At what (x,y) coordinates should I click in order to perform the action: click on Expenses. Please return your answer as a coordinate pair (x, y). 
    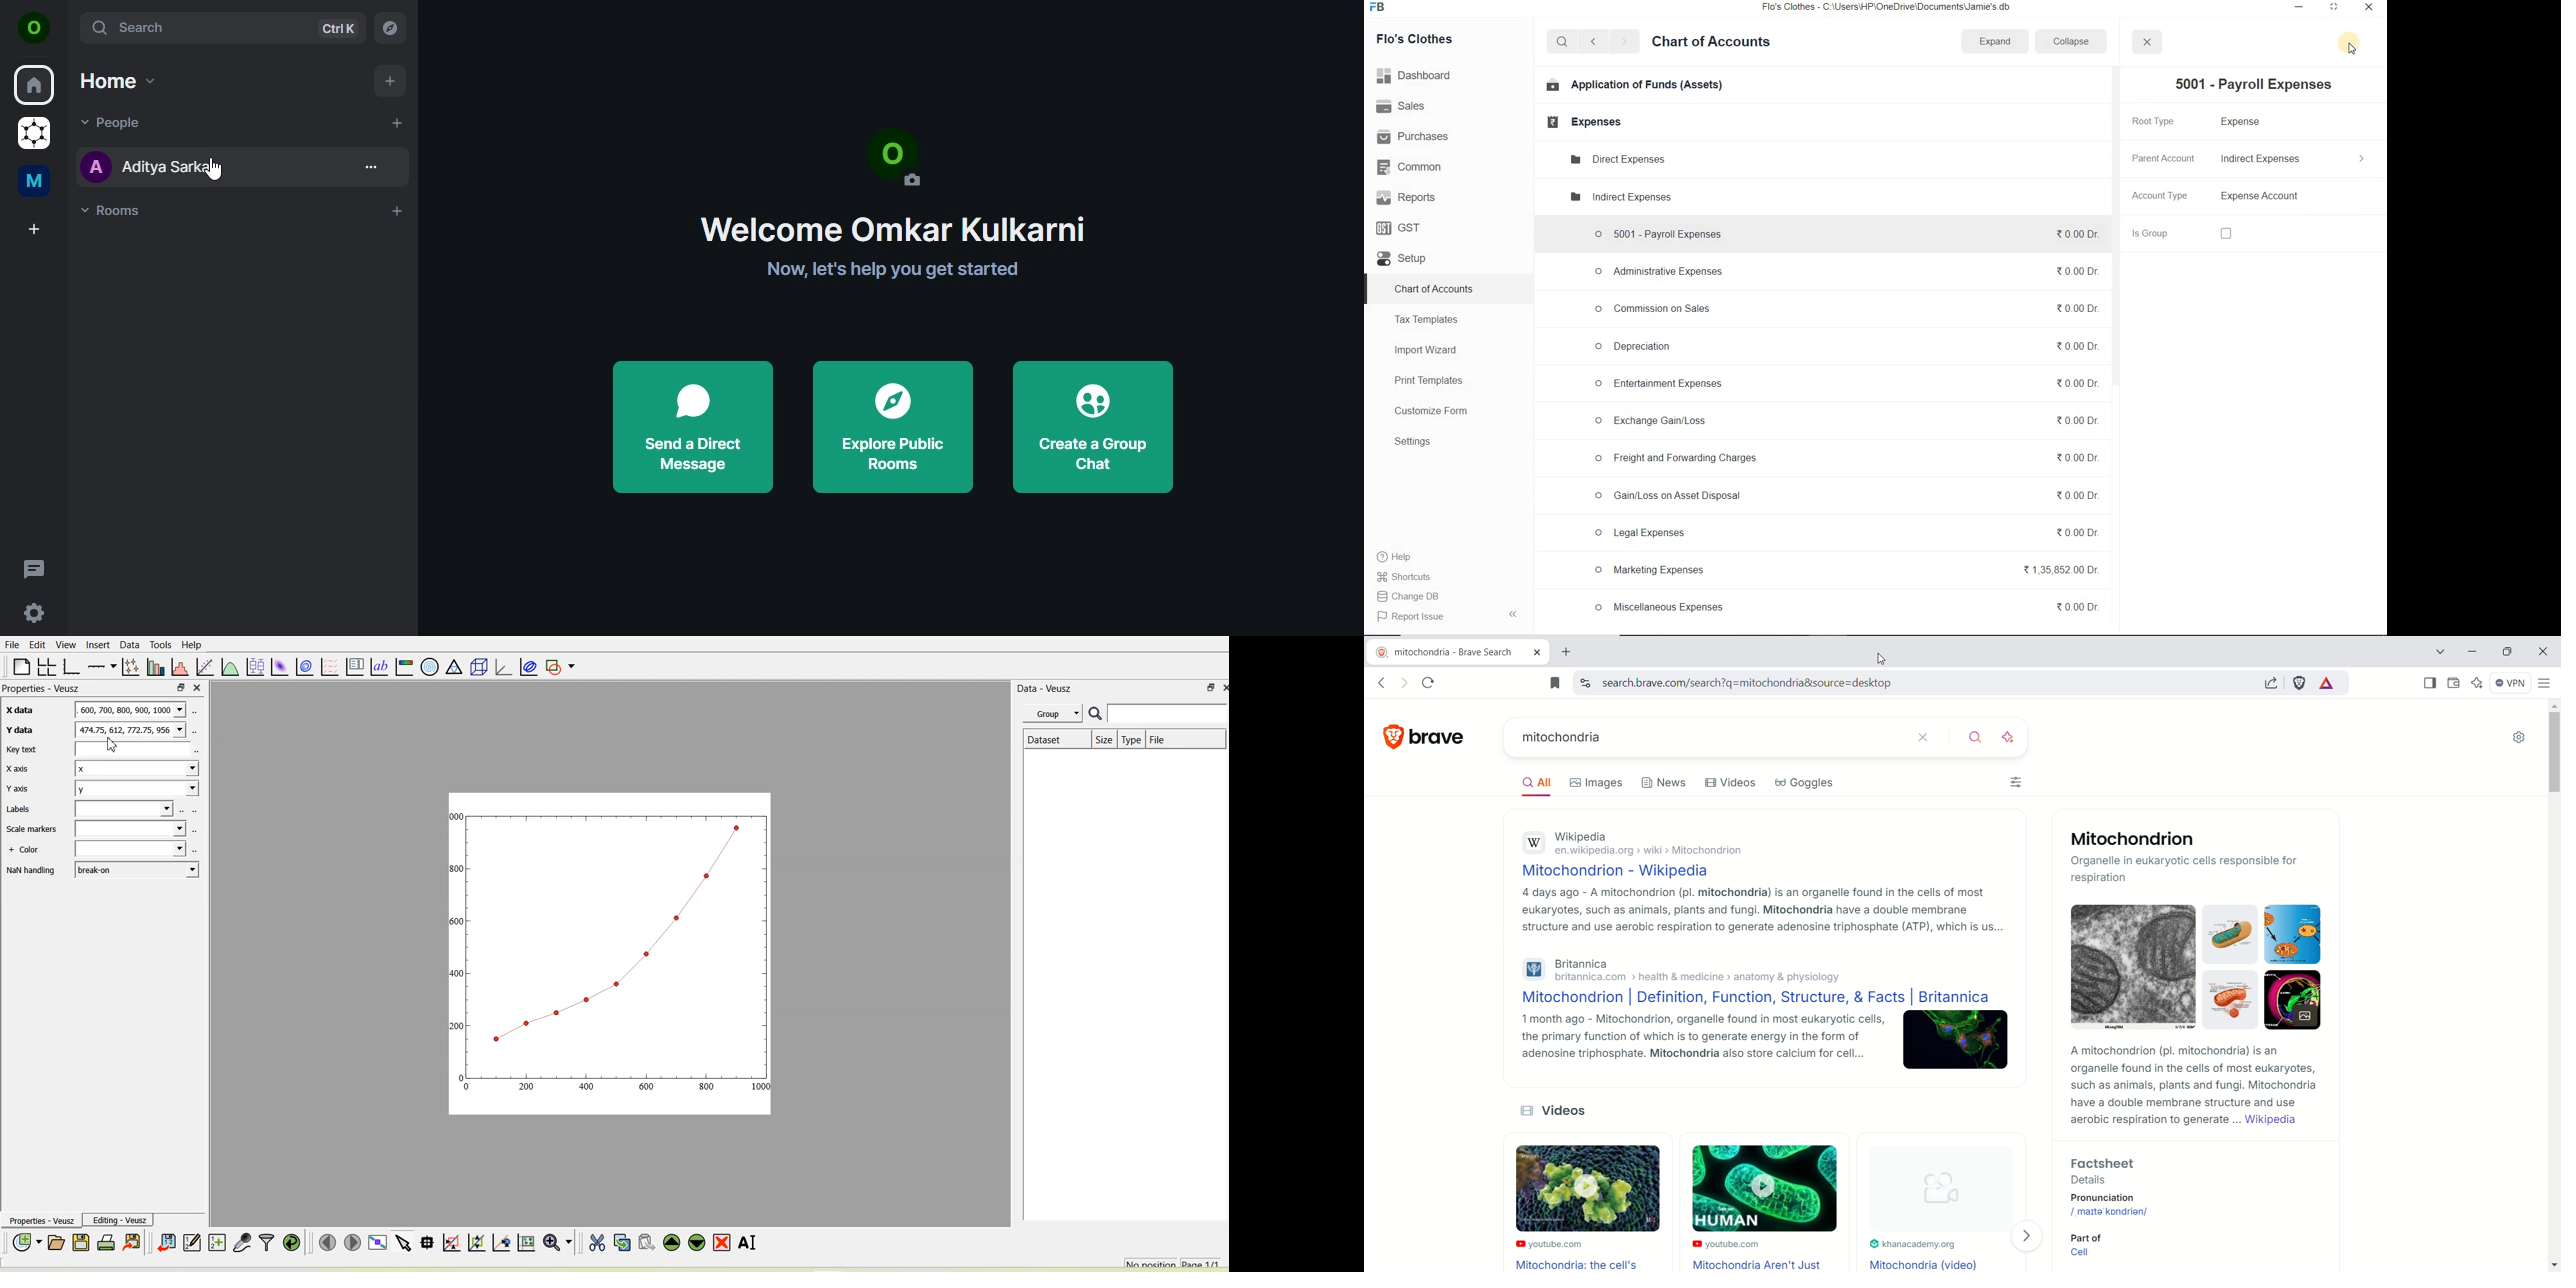
    Looking at the image, I should click on (1580, 122).